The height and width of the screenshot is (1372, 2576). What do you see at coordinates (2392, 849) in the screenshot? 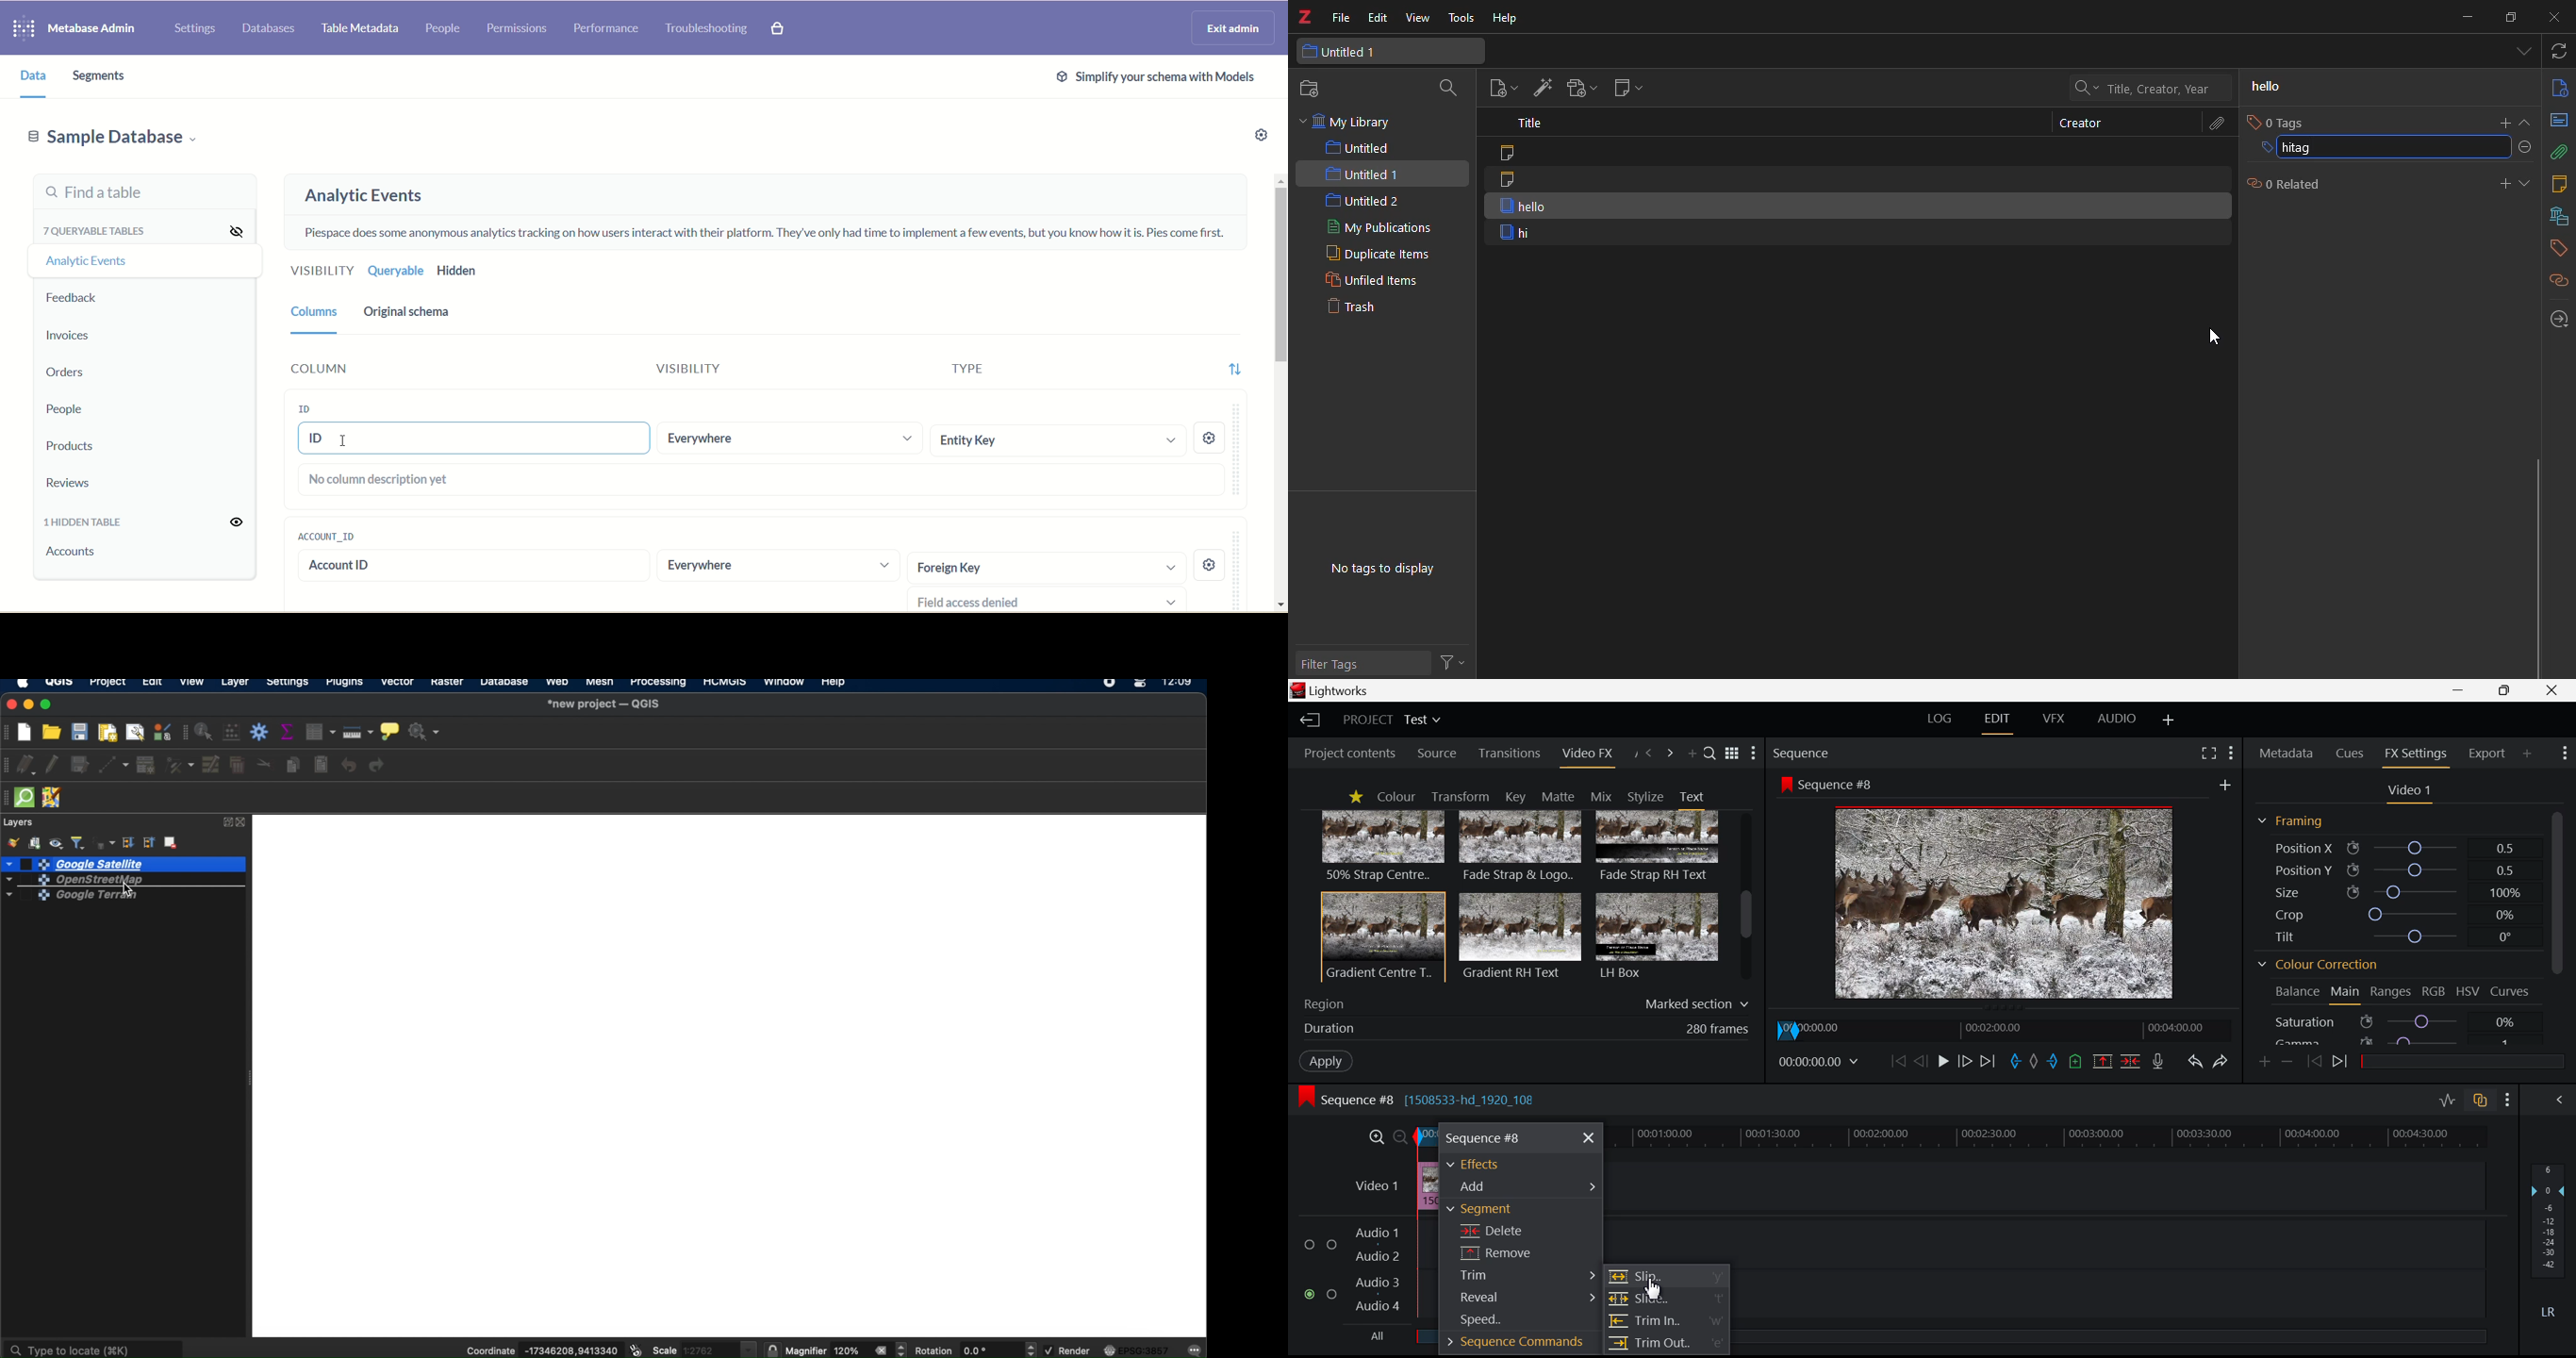
I see `Position X` at bounding box center [2392, 849].